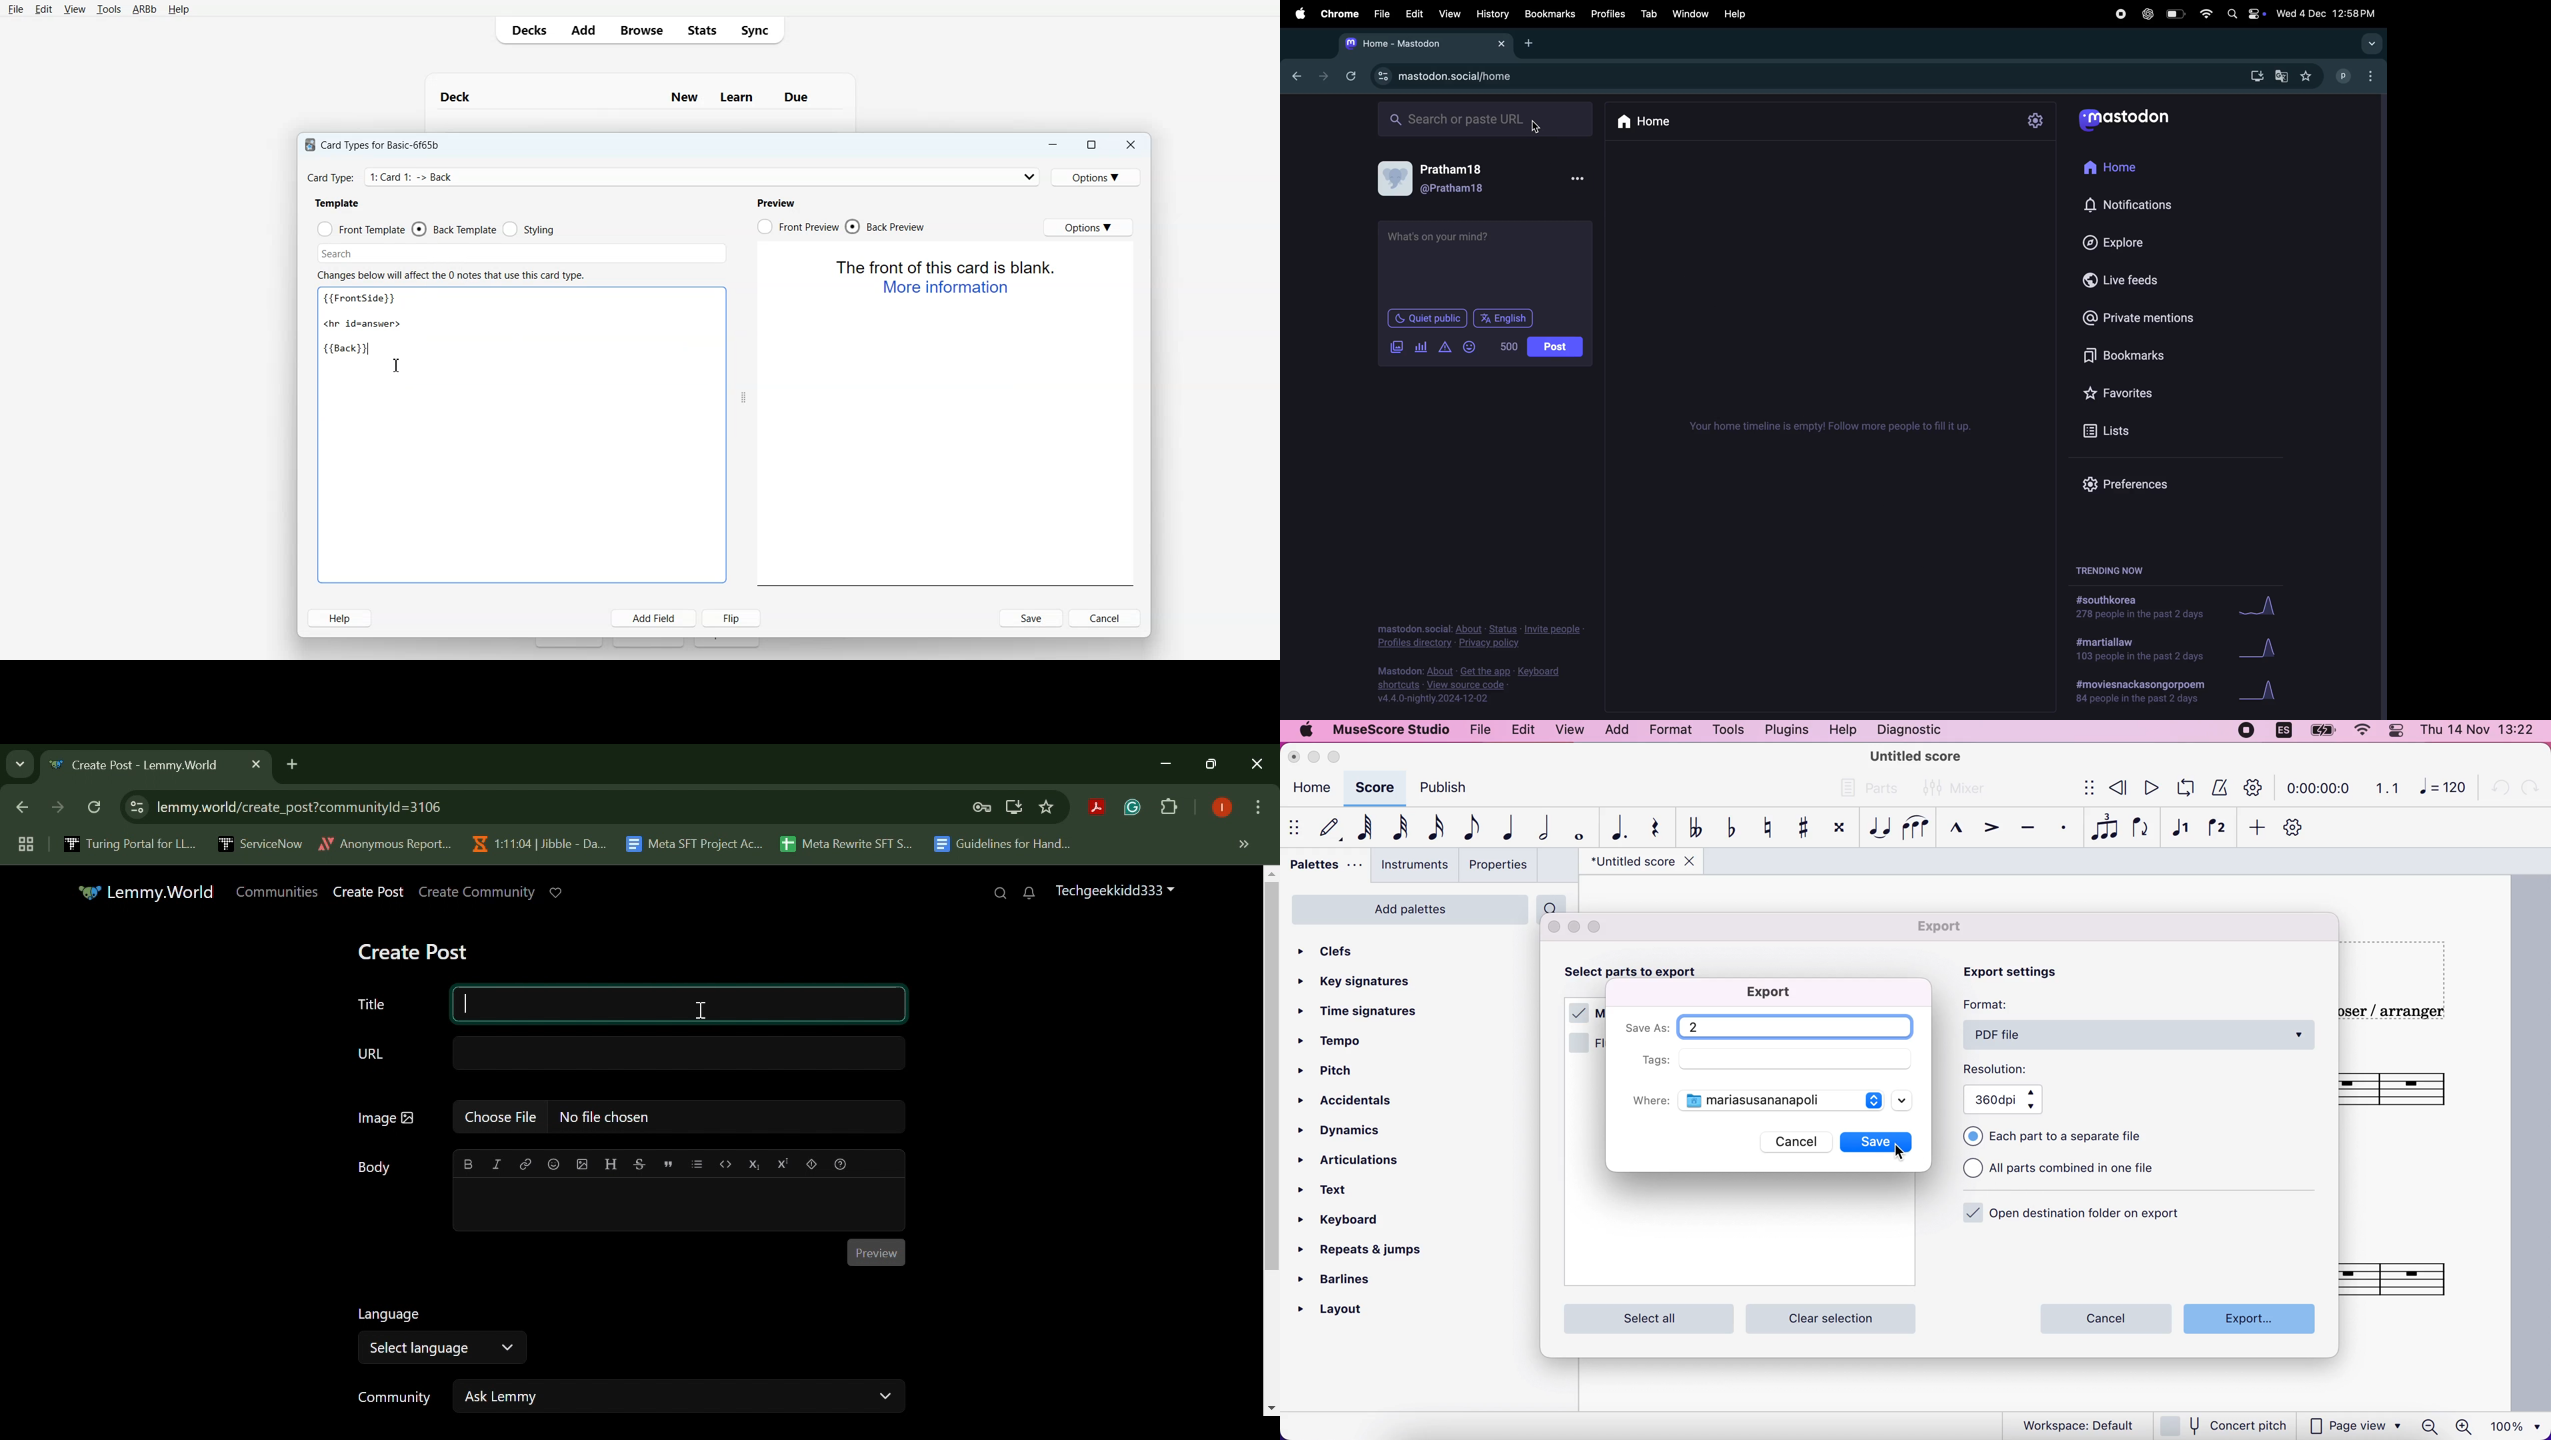  Describe the element at coordinates (475, 892) in the screenshot. I see `Create Community` at that location.